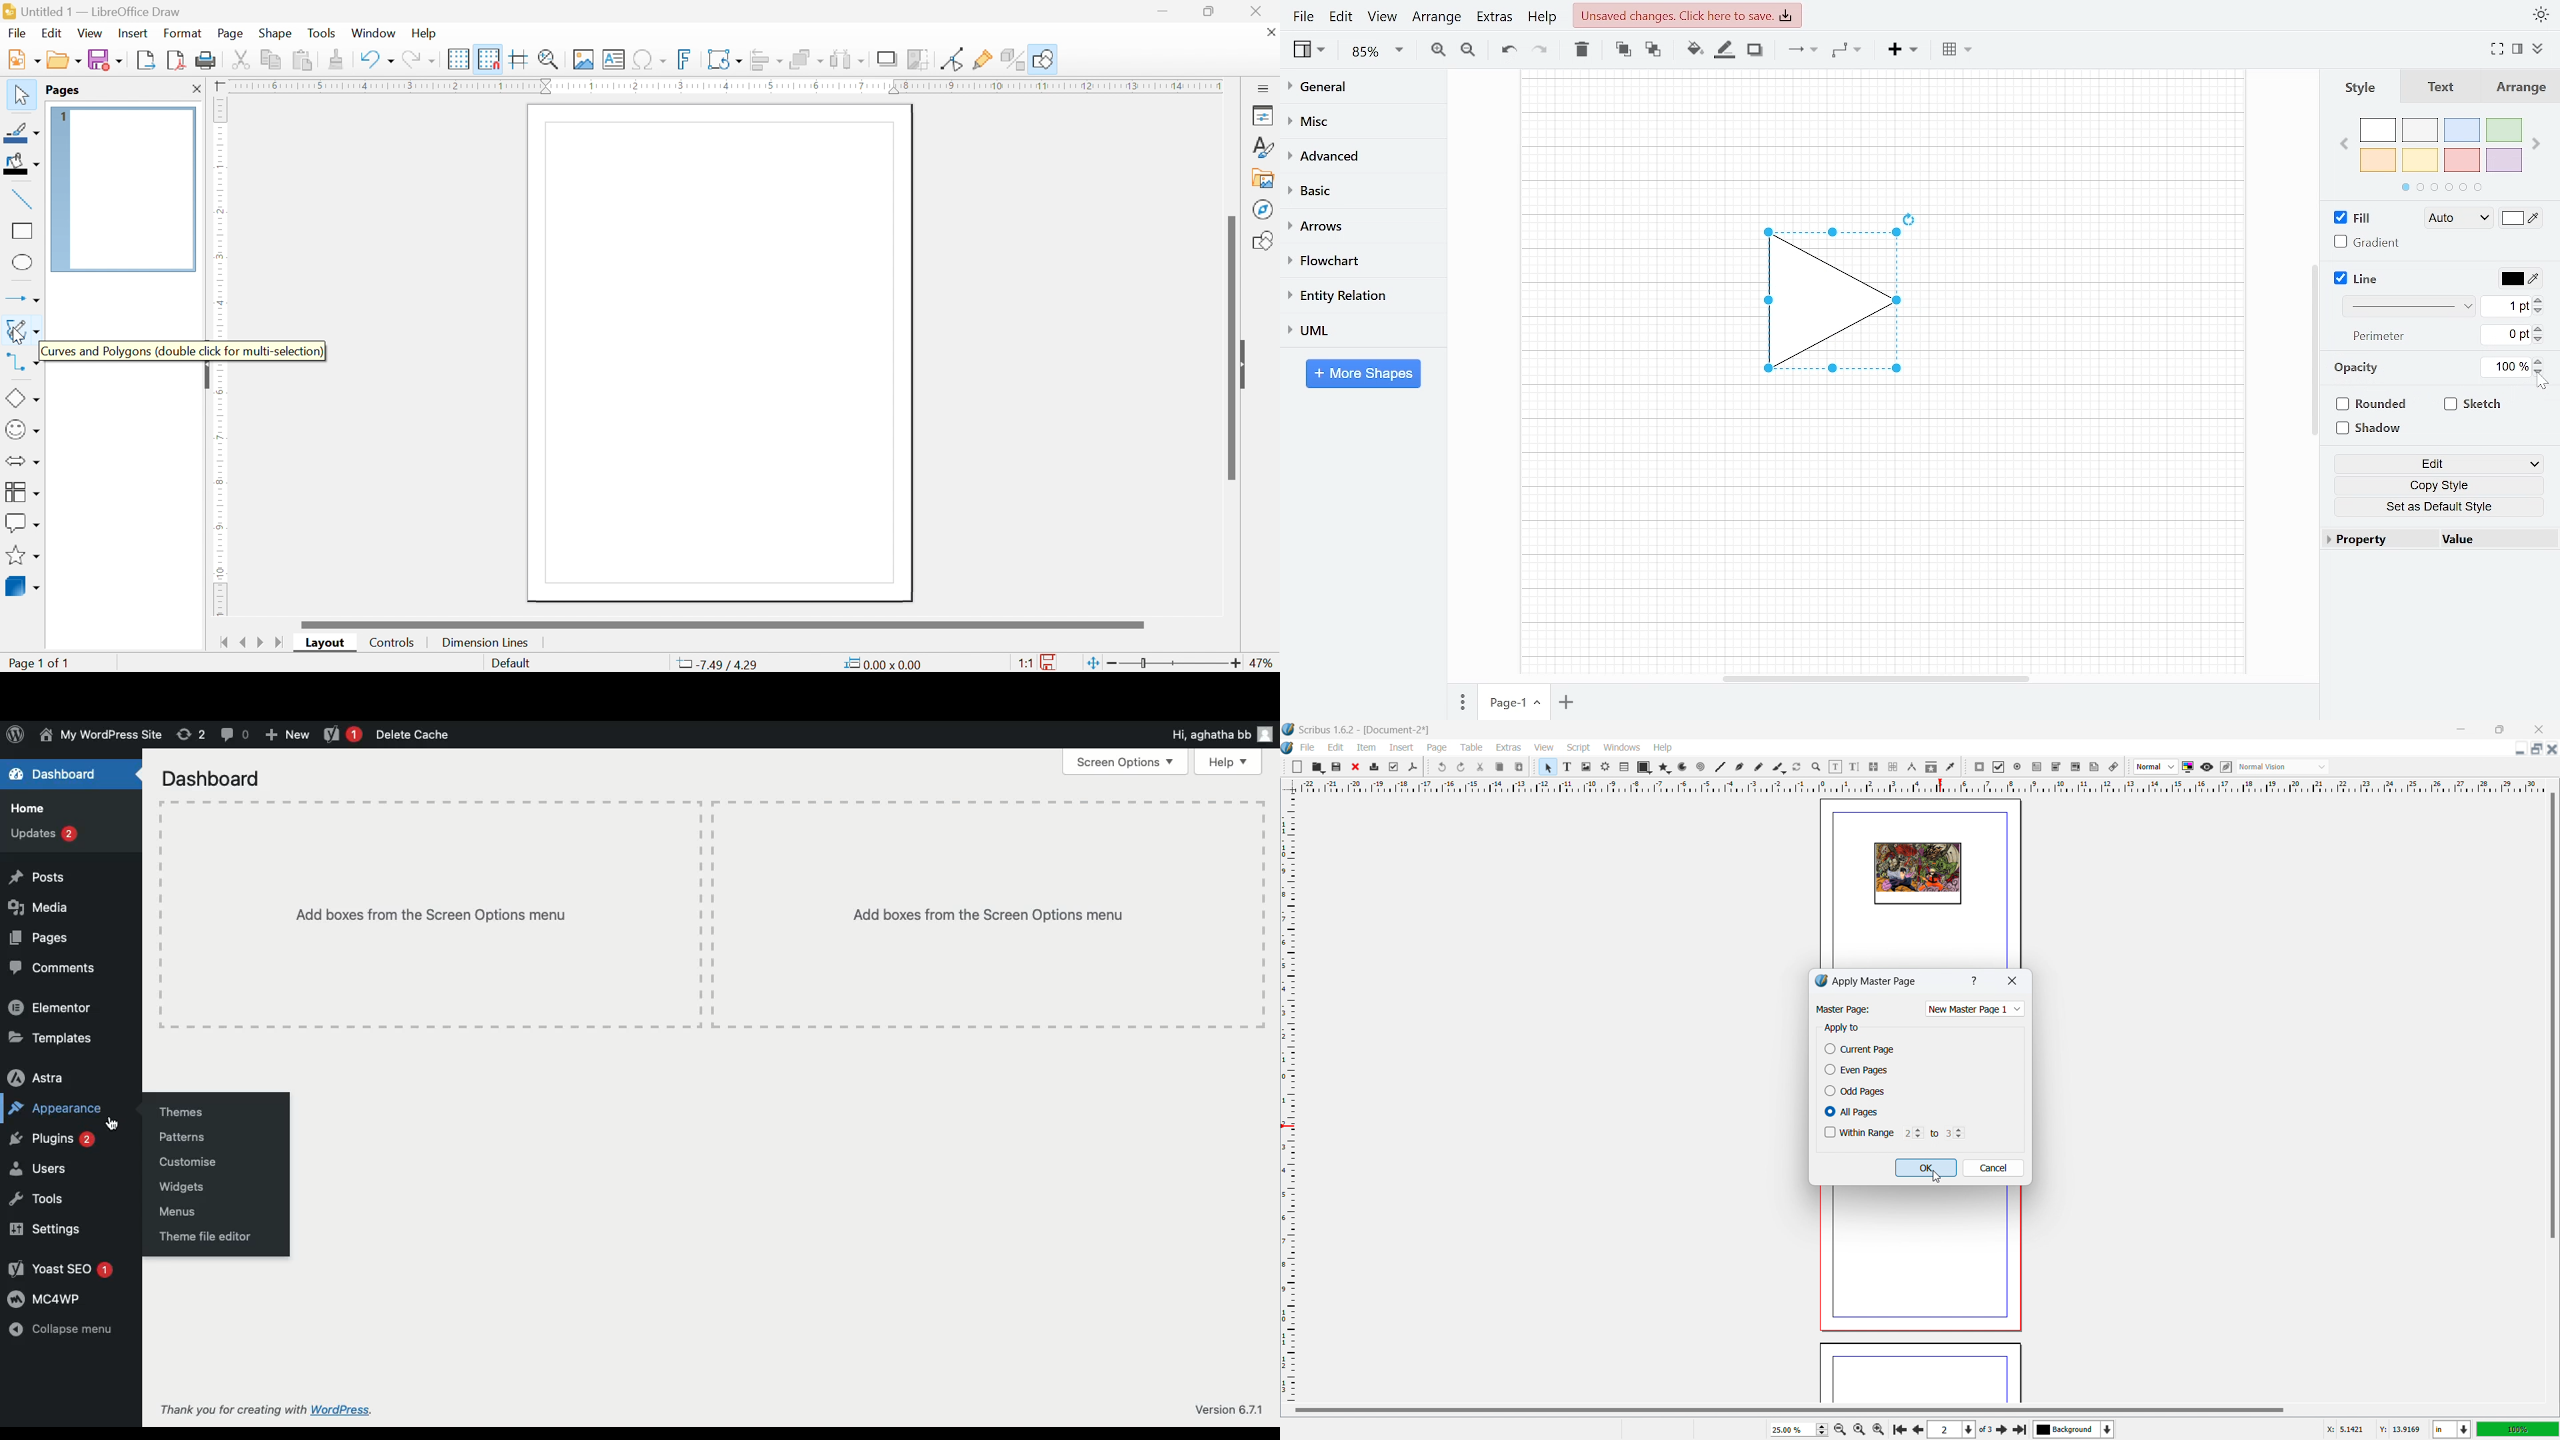 The height and width of the screenshot is (1456, 2576). What do you see at coordinates (2358, 279) in the screenshot?
I see `Line` at bounding box center [2358, 279].